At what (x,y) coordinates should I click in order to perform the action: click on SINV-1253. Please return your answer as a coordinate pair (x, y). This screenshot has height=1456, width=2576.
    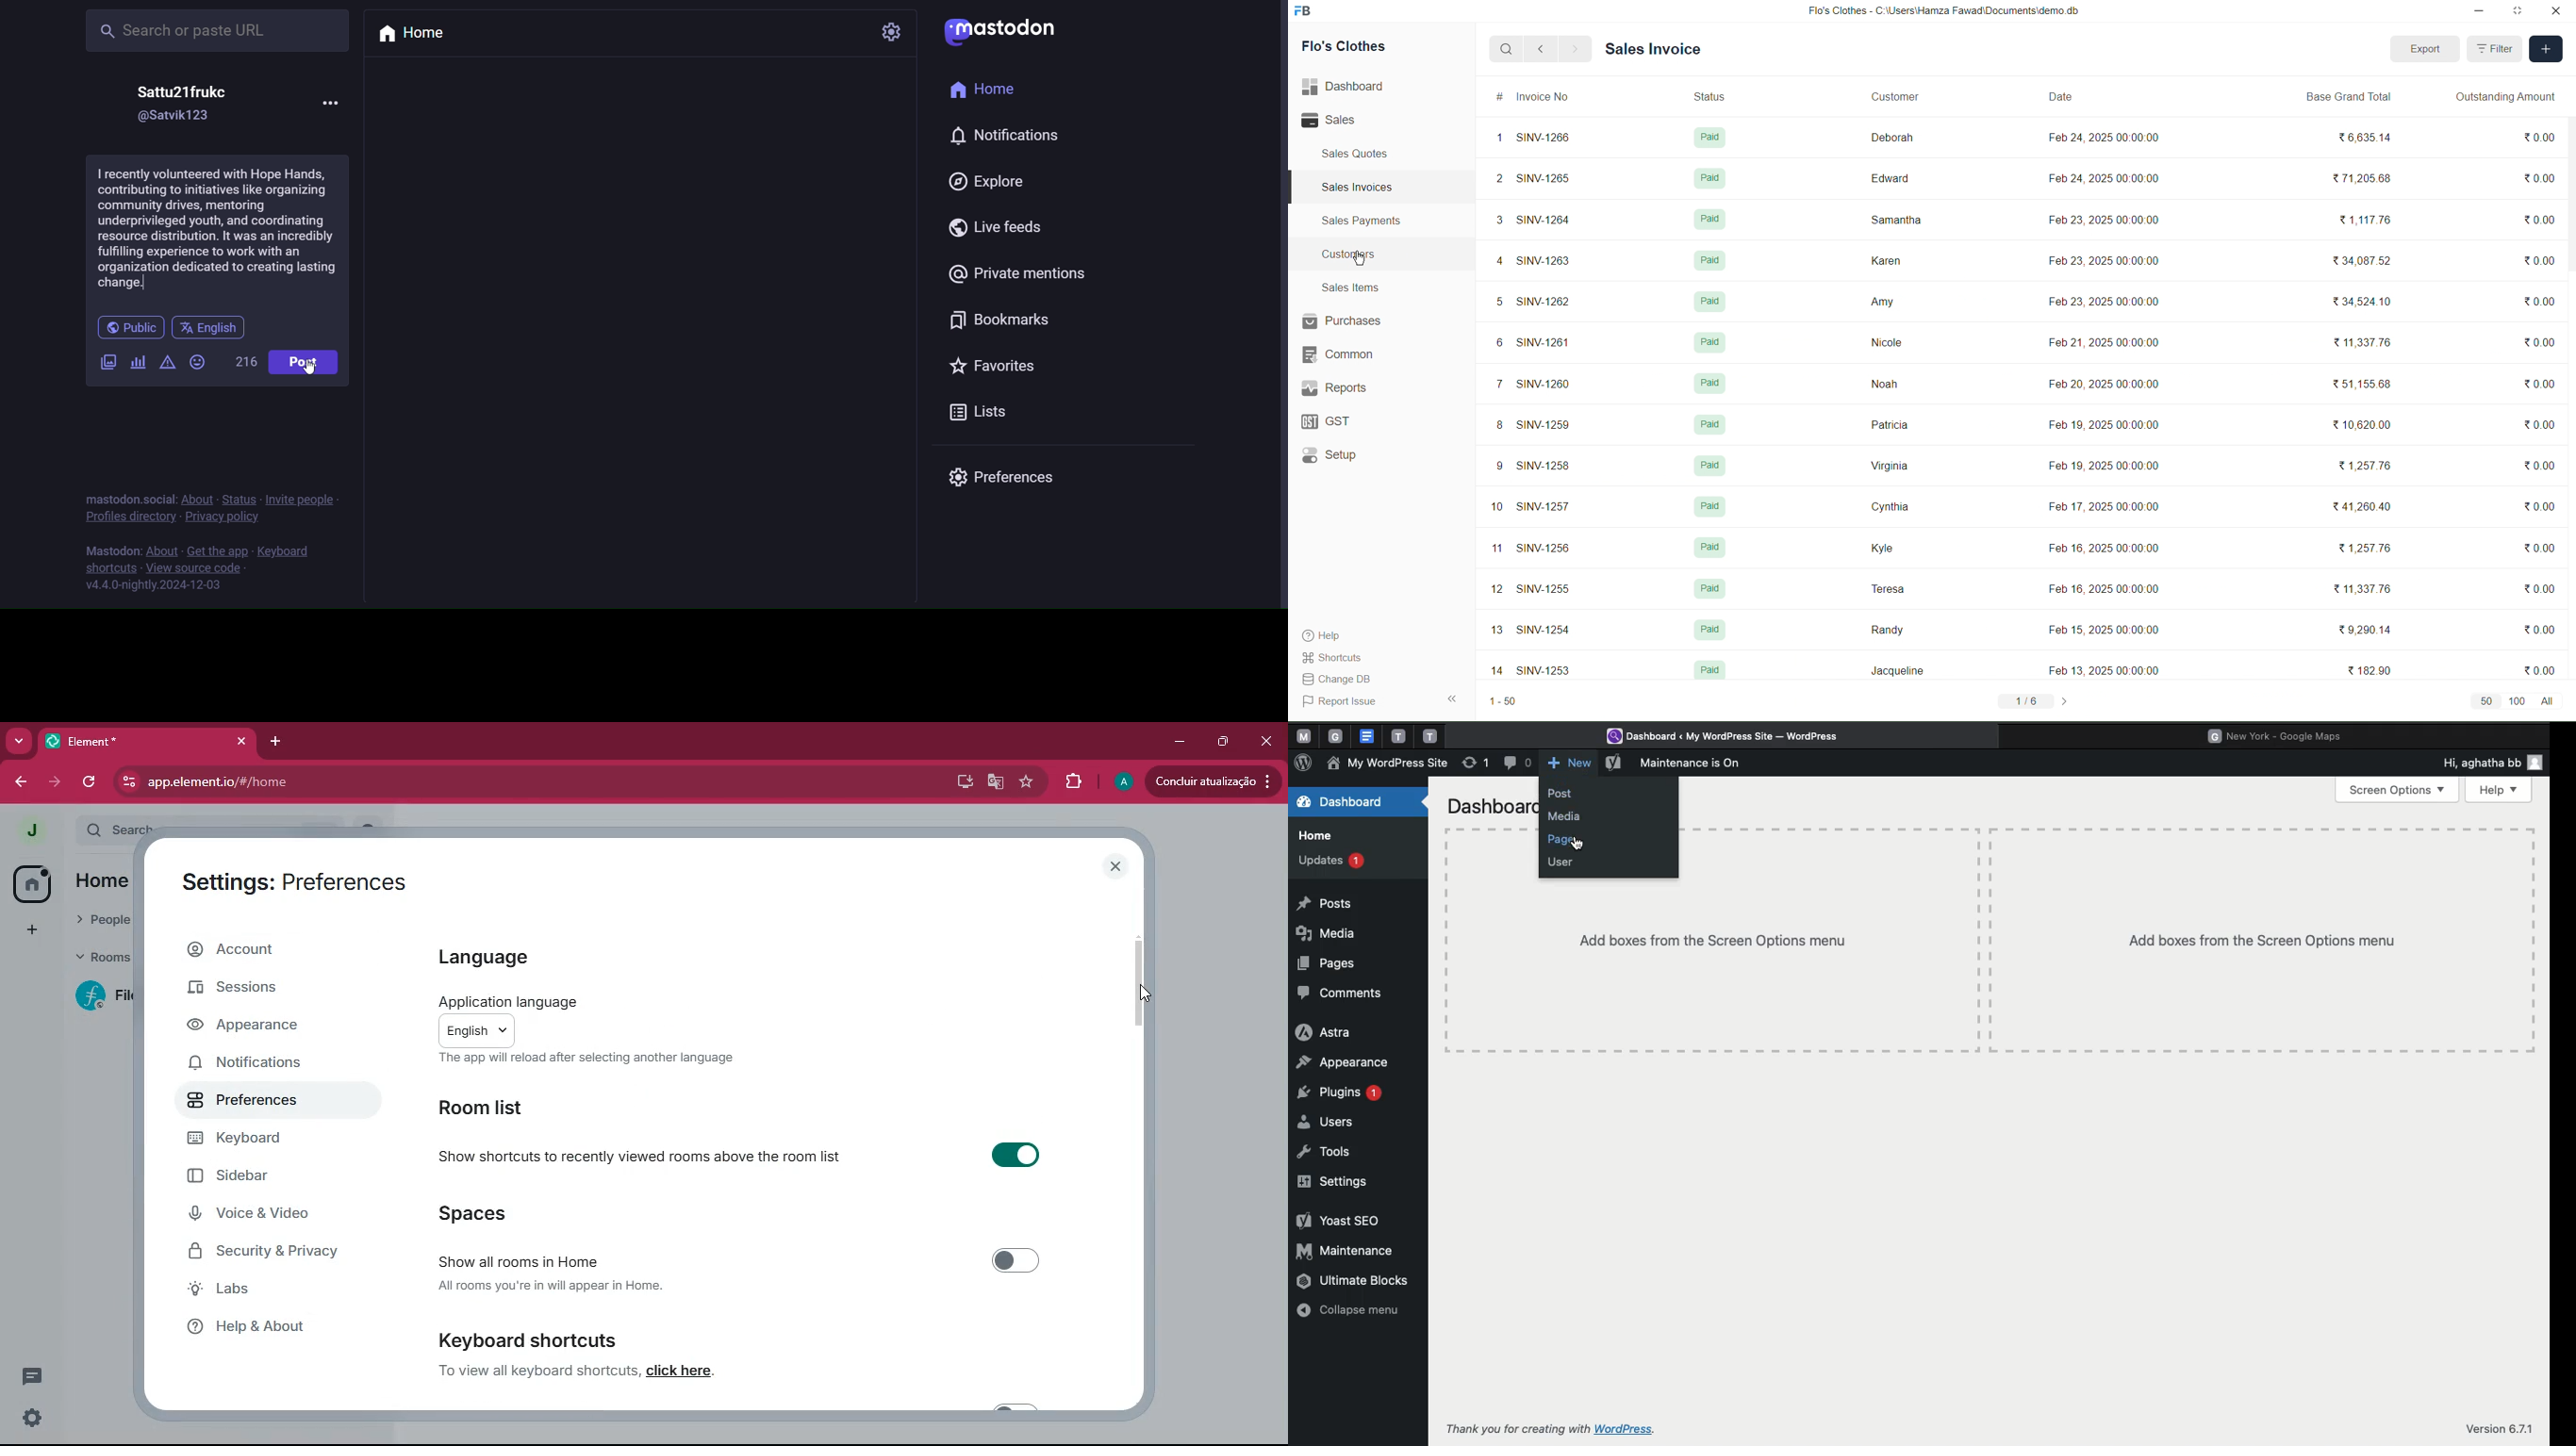
    Looking at the image, I should click on (1543, 668).